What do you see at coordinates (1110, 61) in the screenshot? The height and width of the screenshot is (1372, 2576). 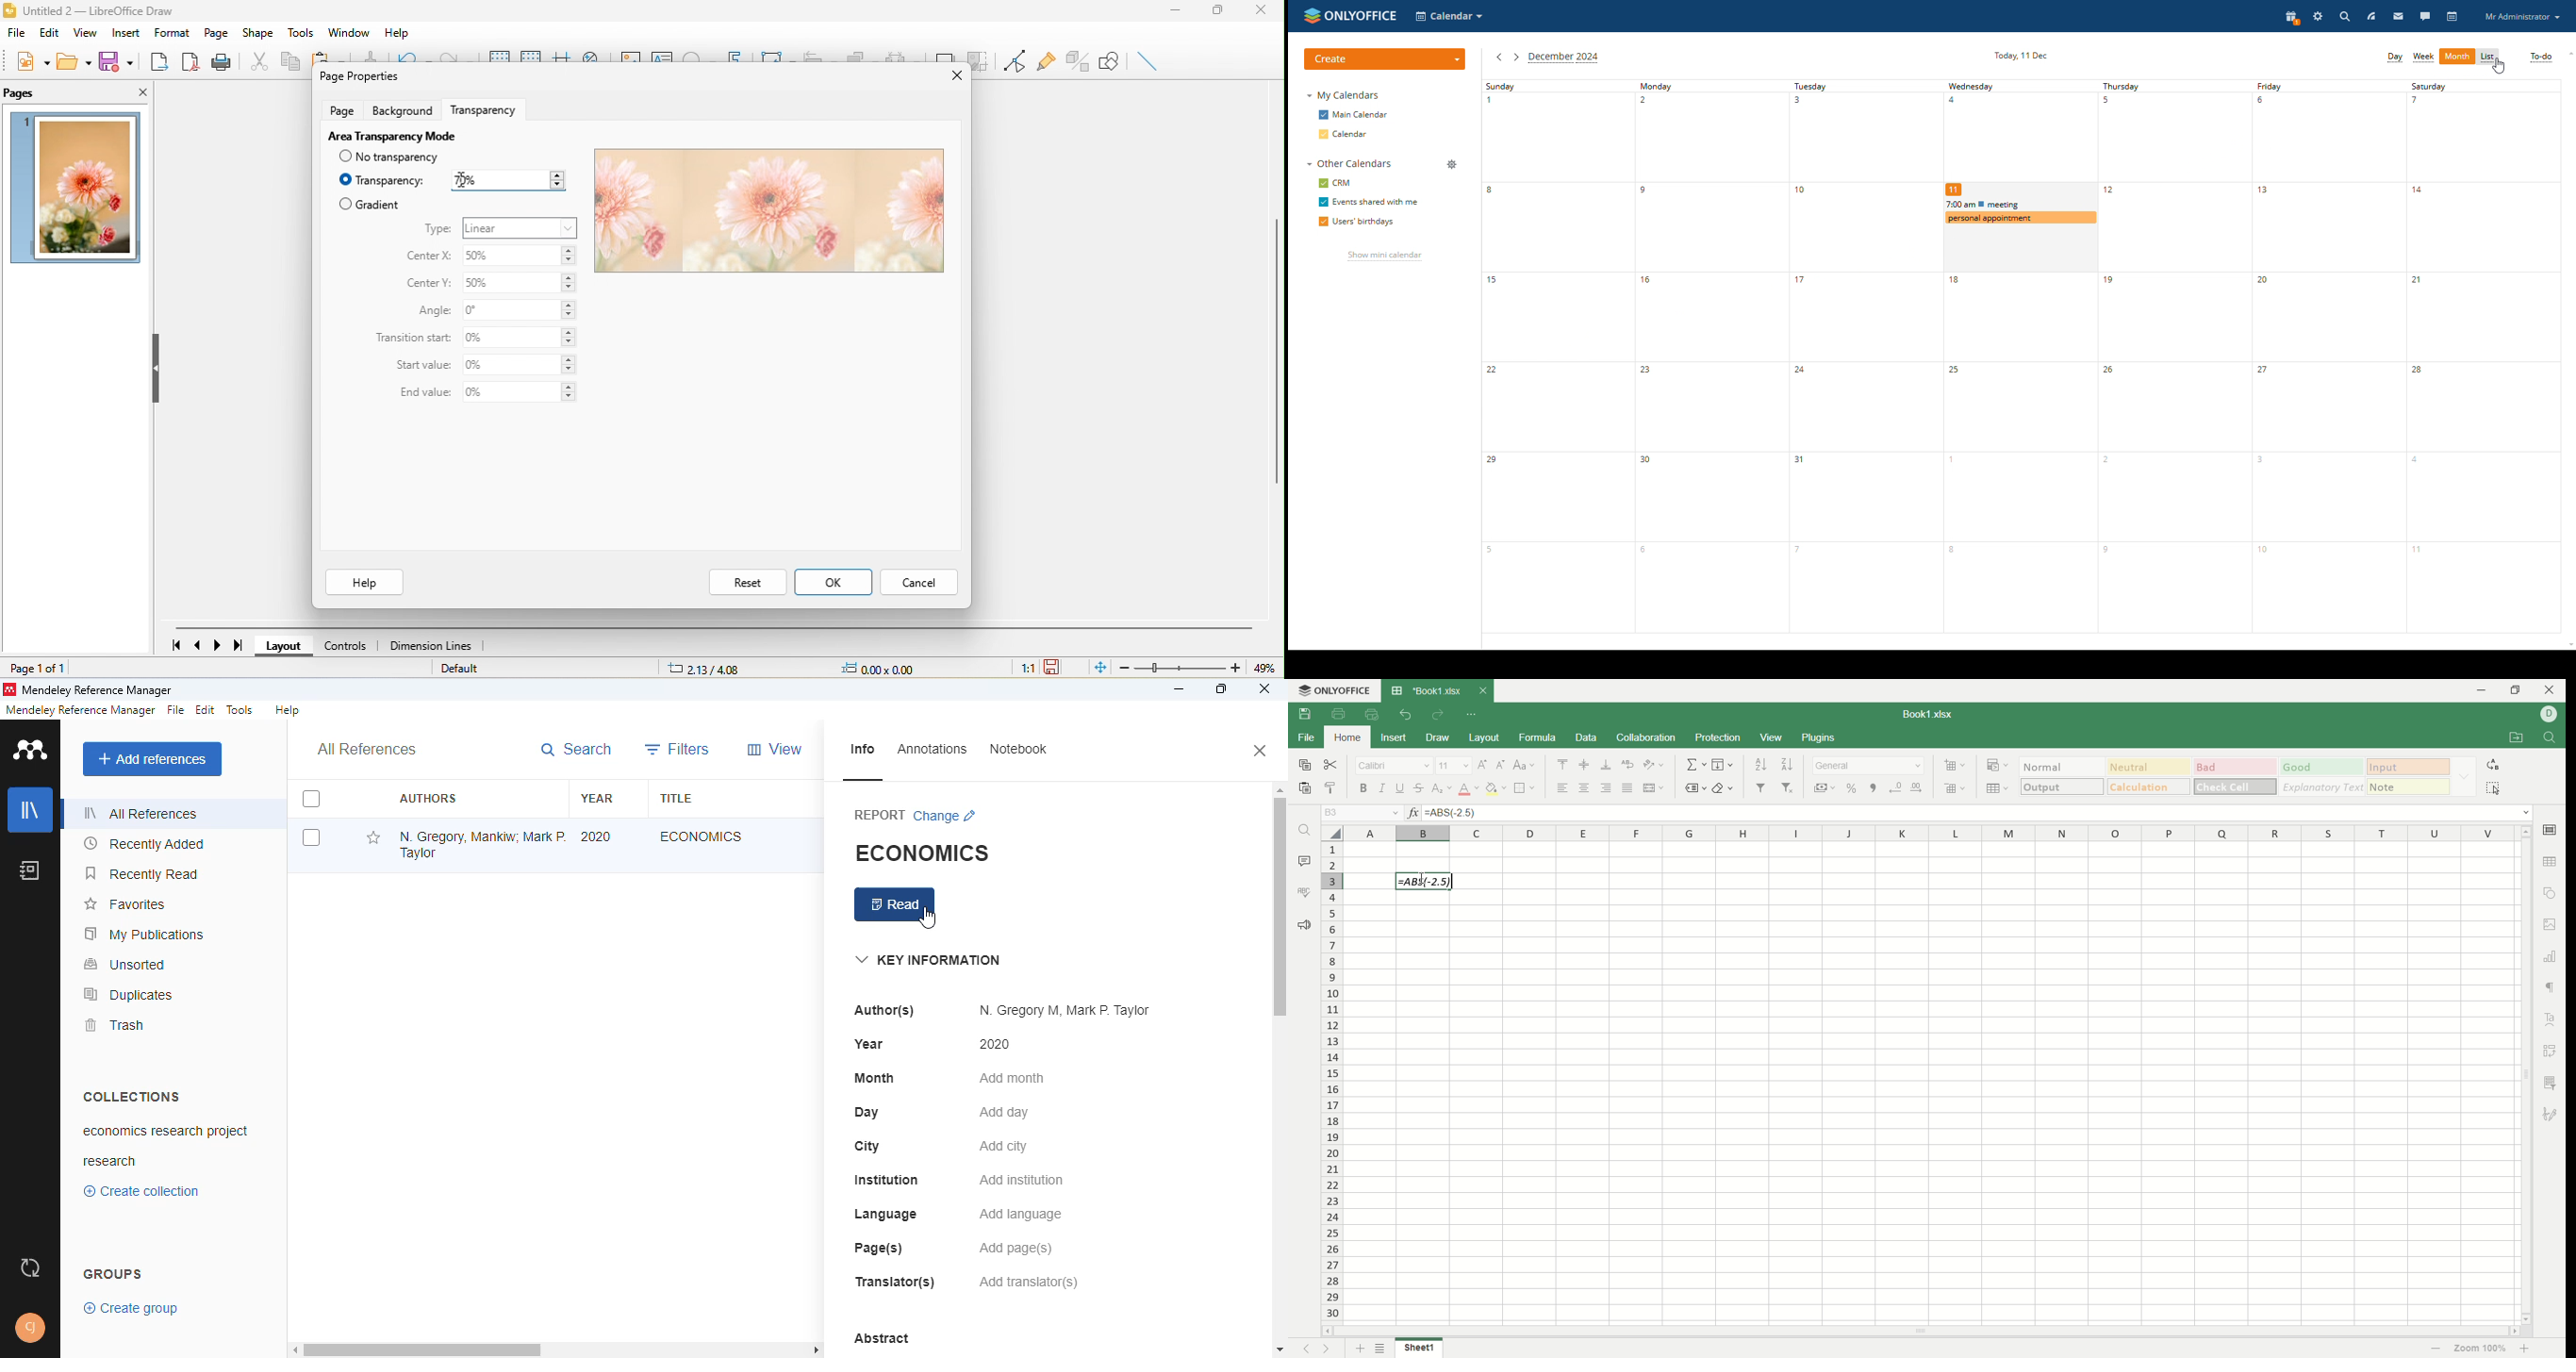 I see `show draw function` at bounding box center [1110, 61].